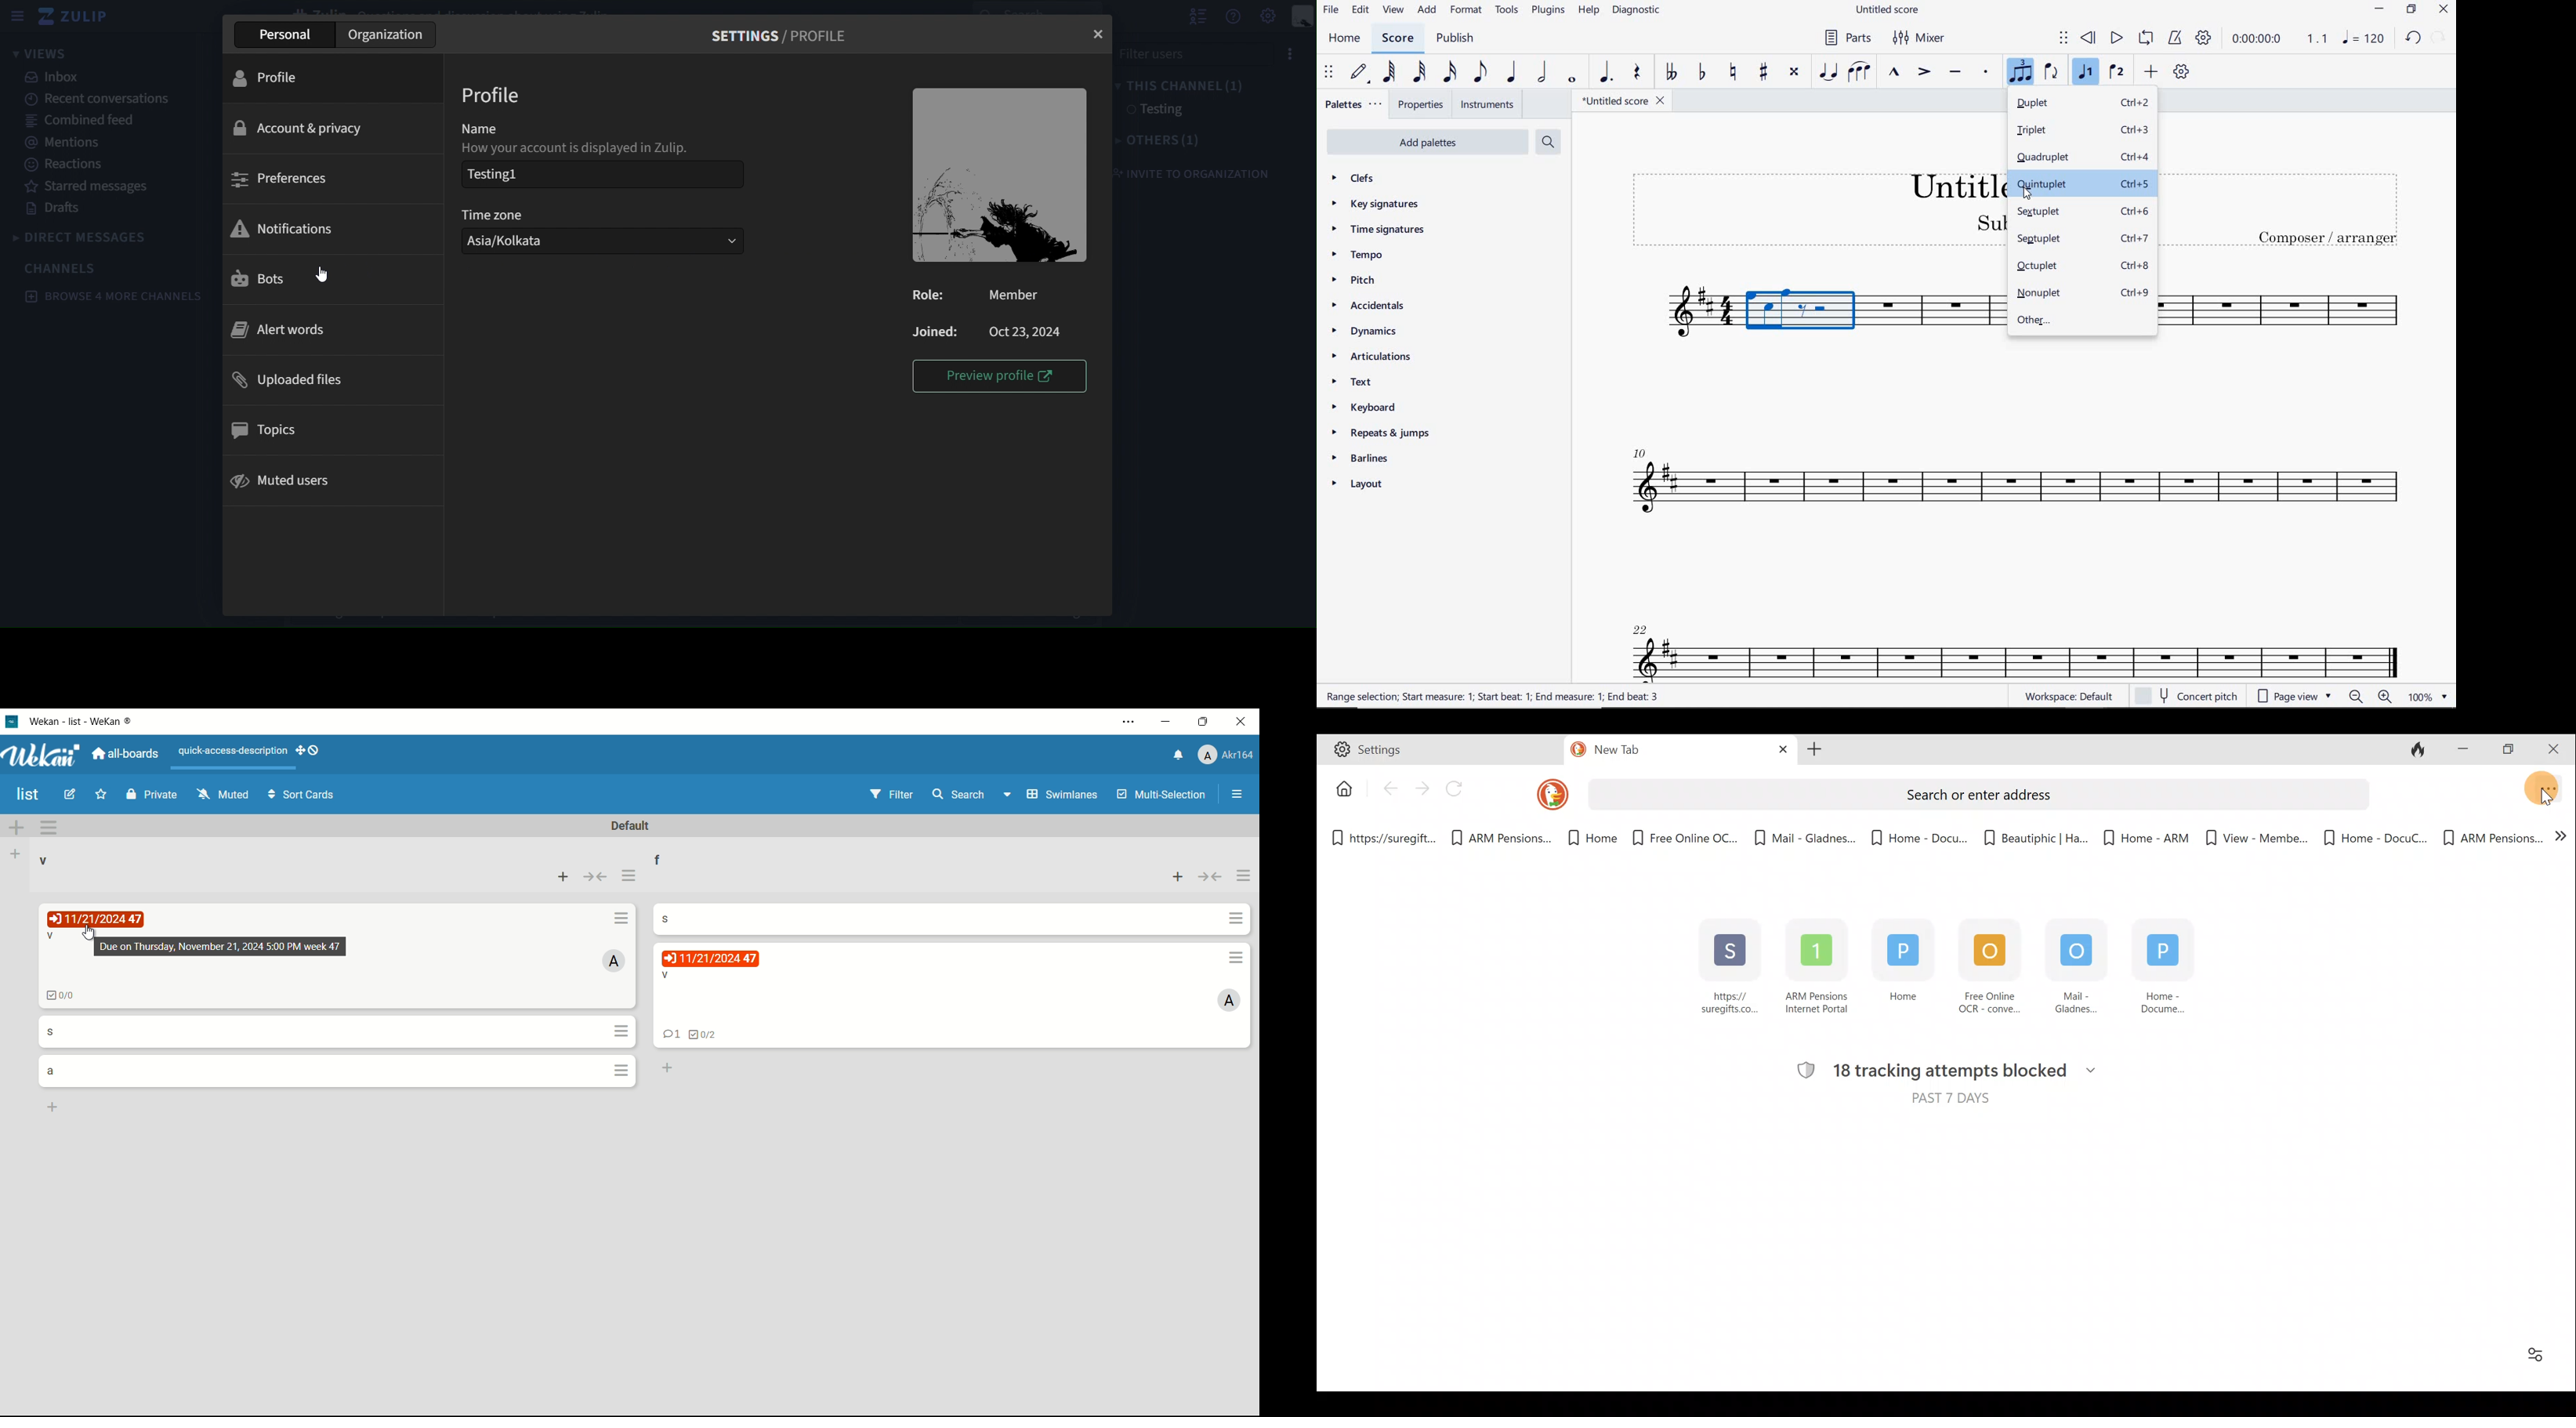 The image size is (2576, 1428). Describe the element at coordinates (1267, 16) in the screenshot. I see `main menu` at that location.